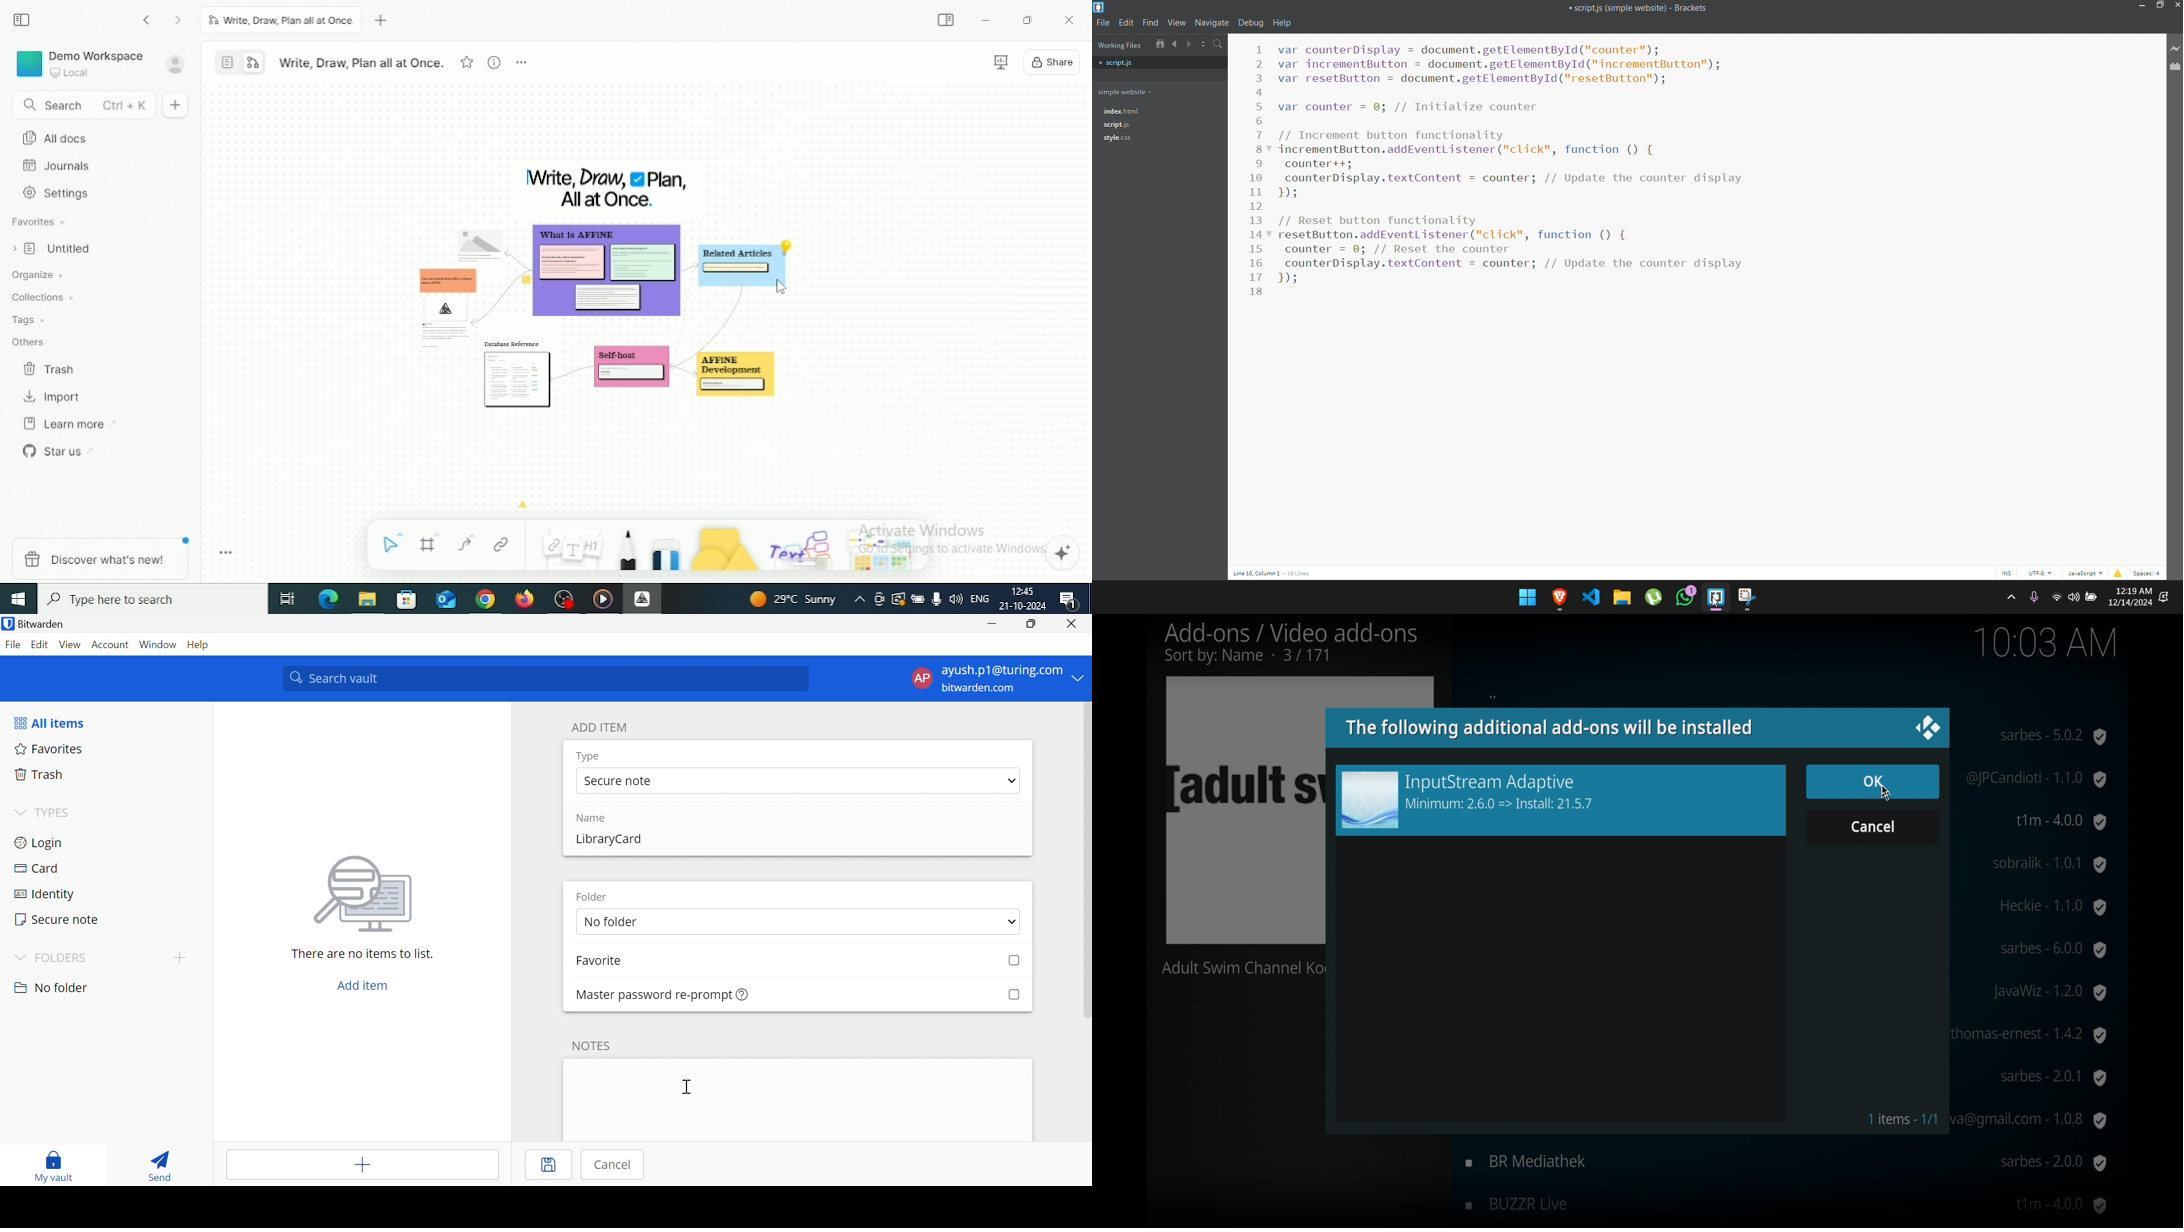 The height and width of the screenshot is (1232, 2184). What do you see at coordinates (1874, 827) in the screenshot?
I see `cancel` at bounding box center [1874, 827].